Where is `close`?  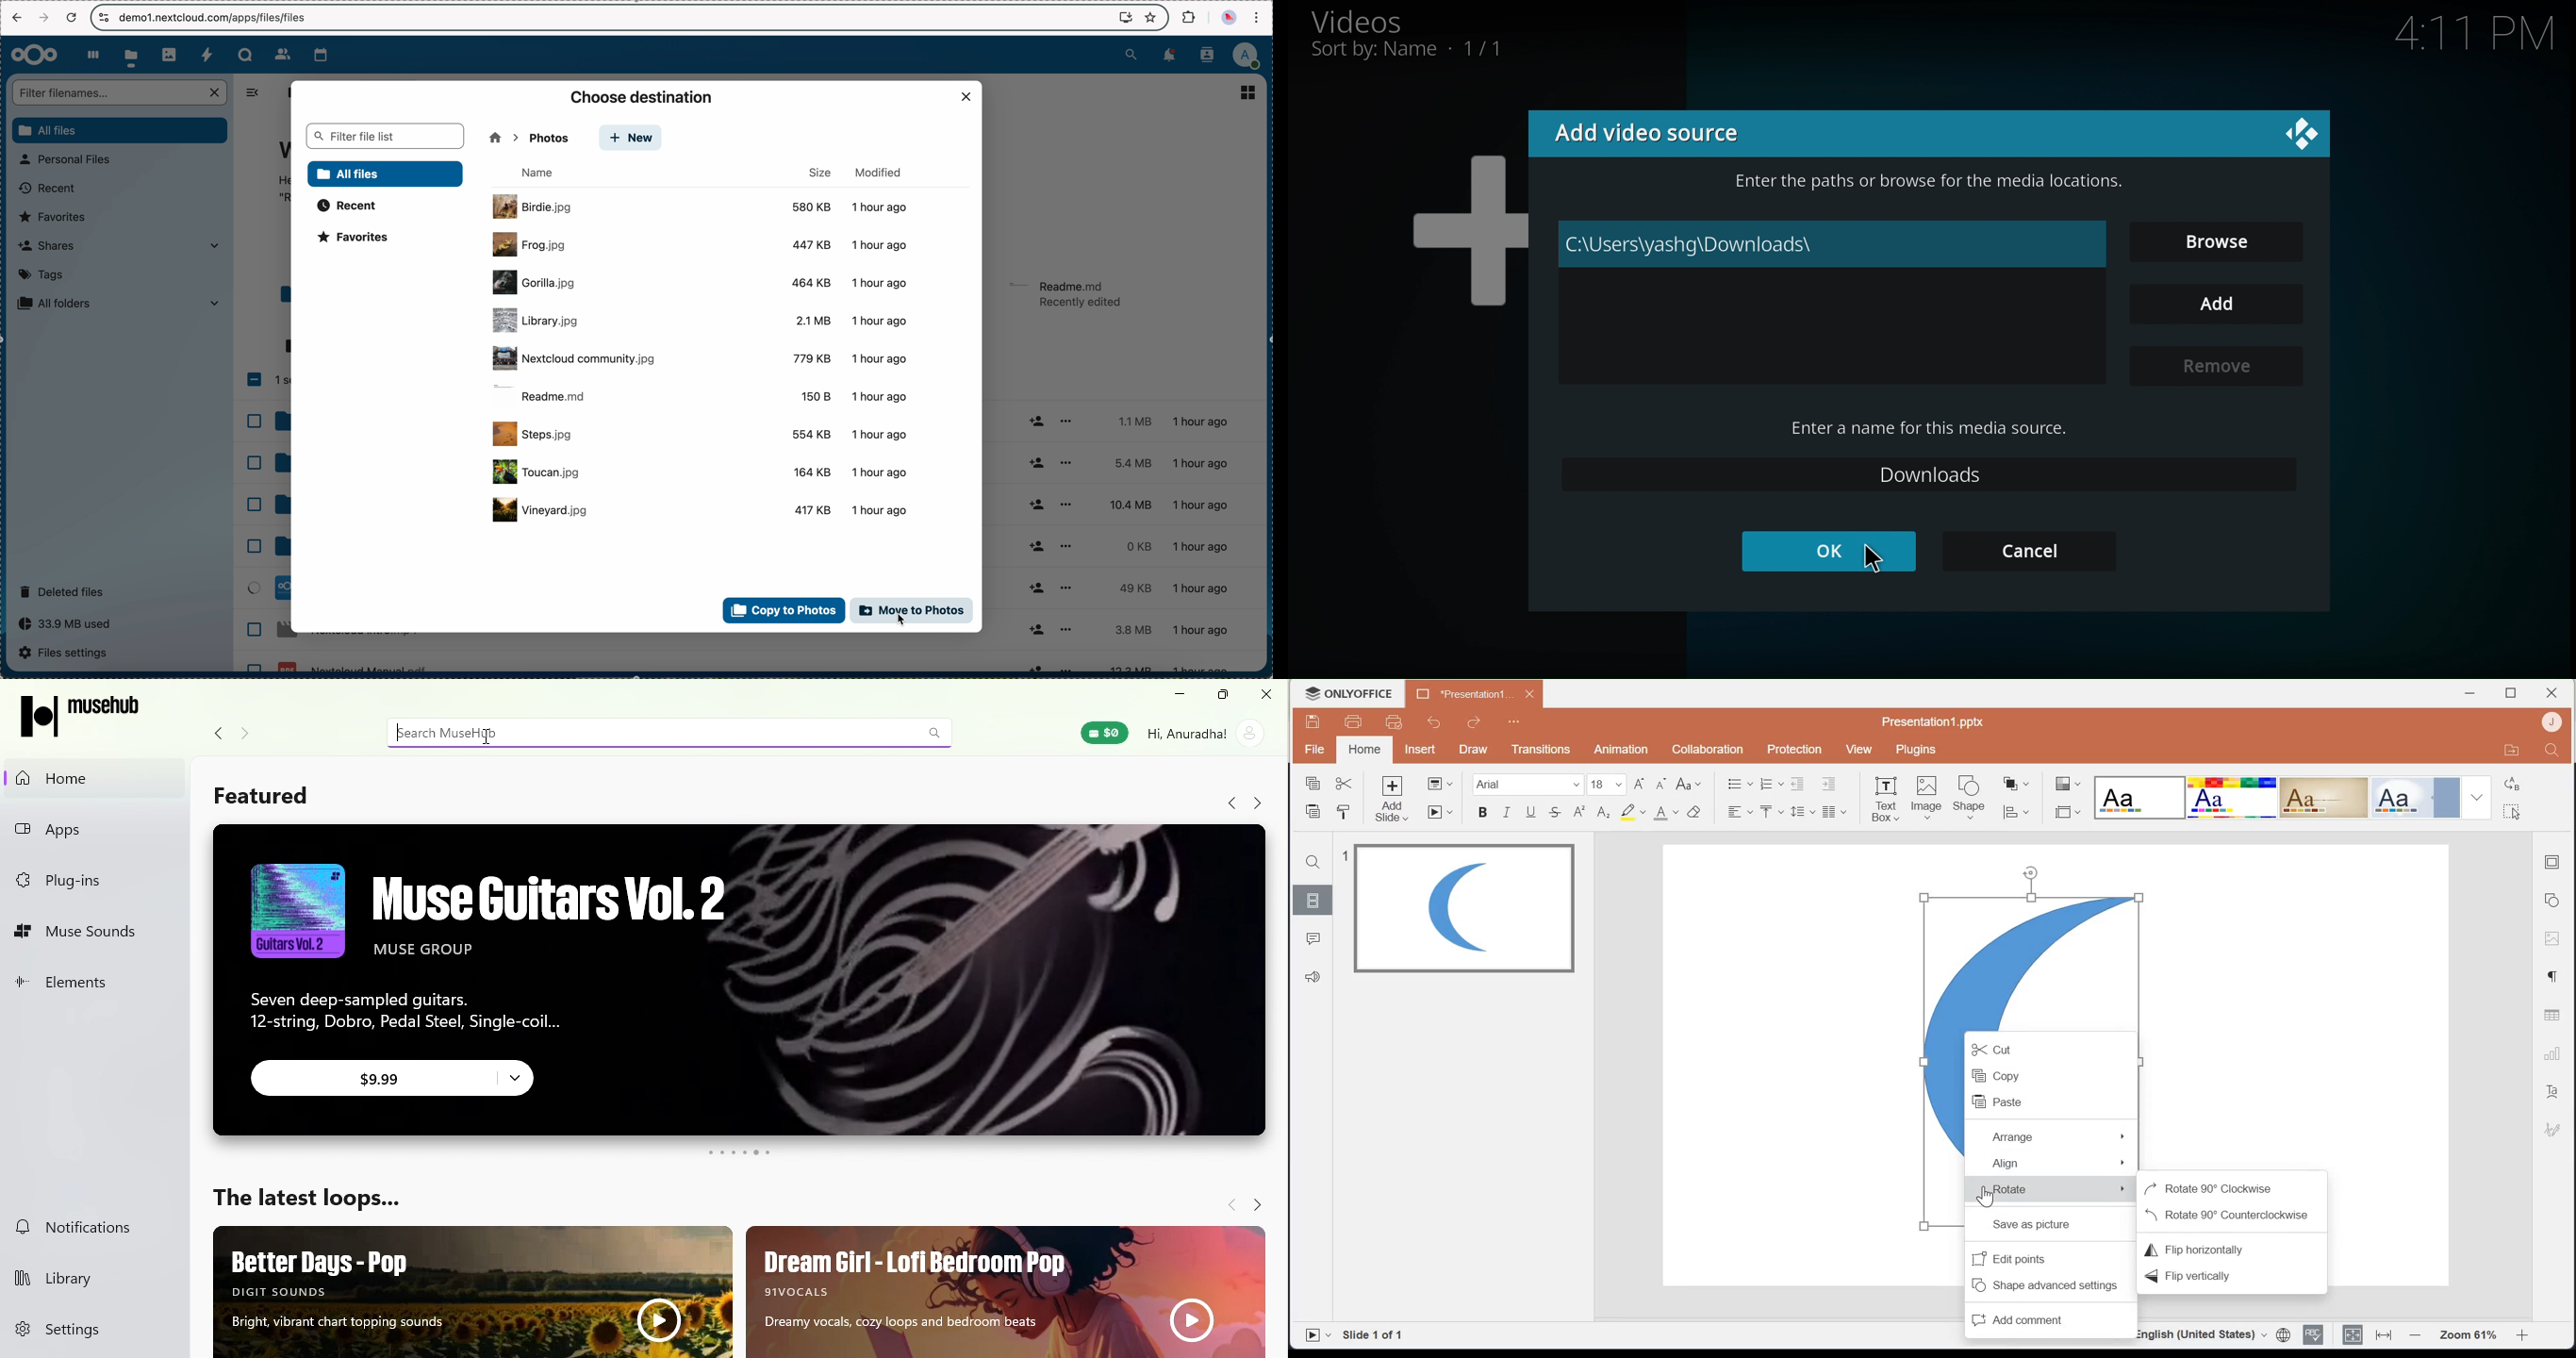 close is located at coordinates (2551, 692).